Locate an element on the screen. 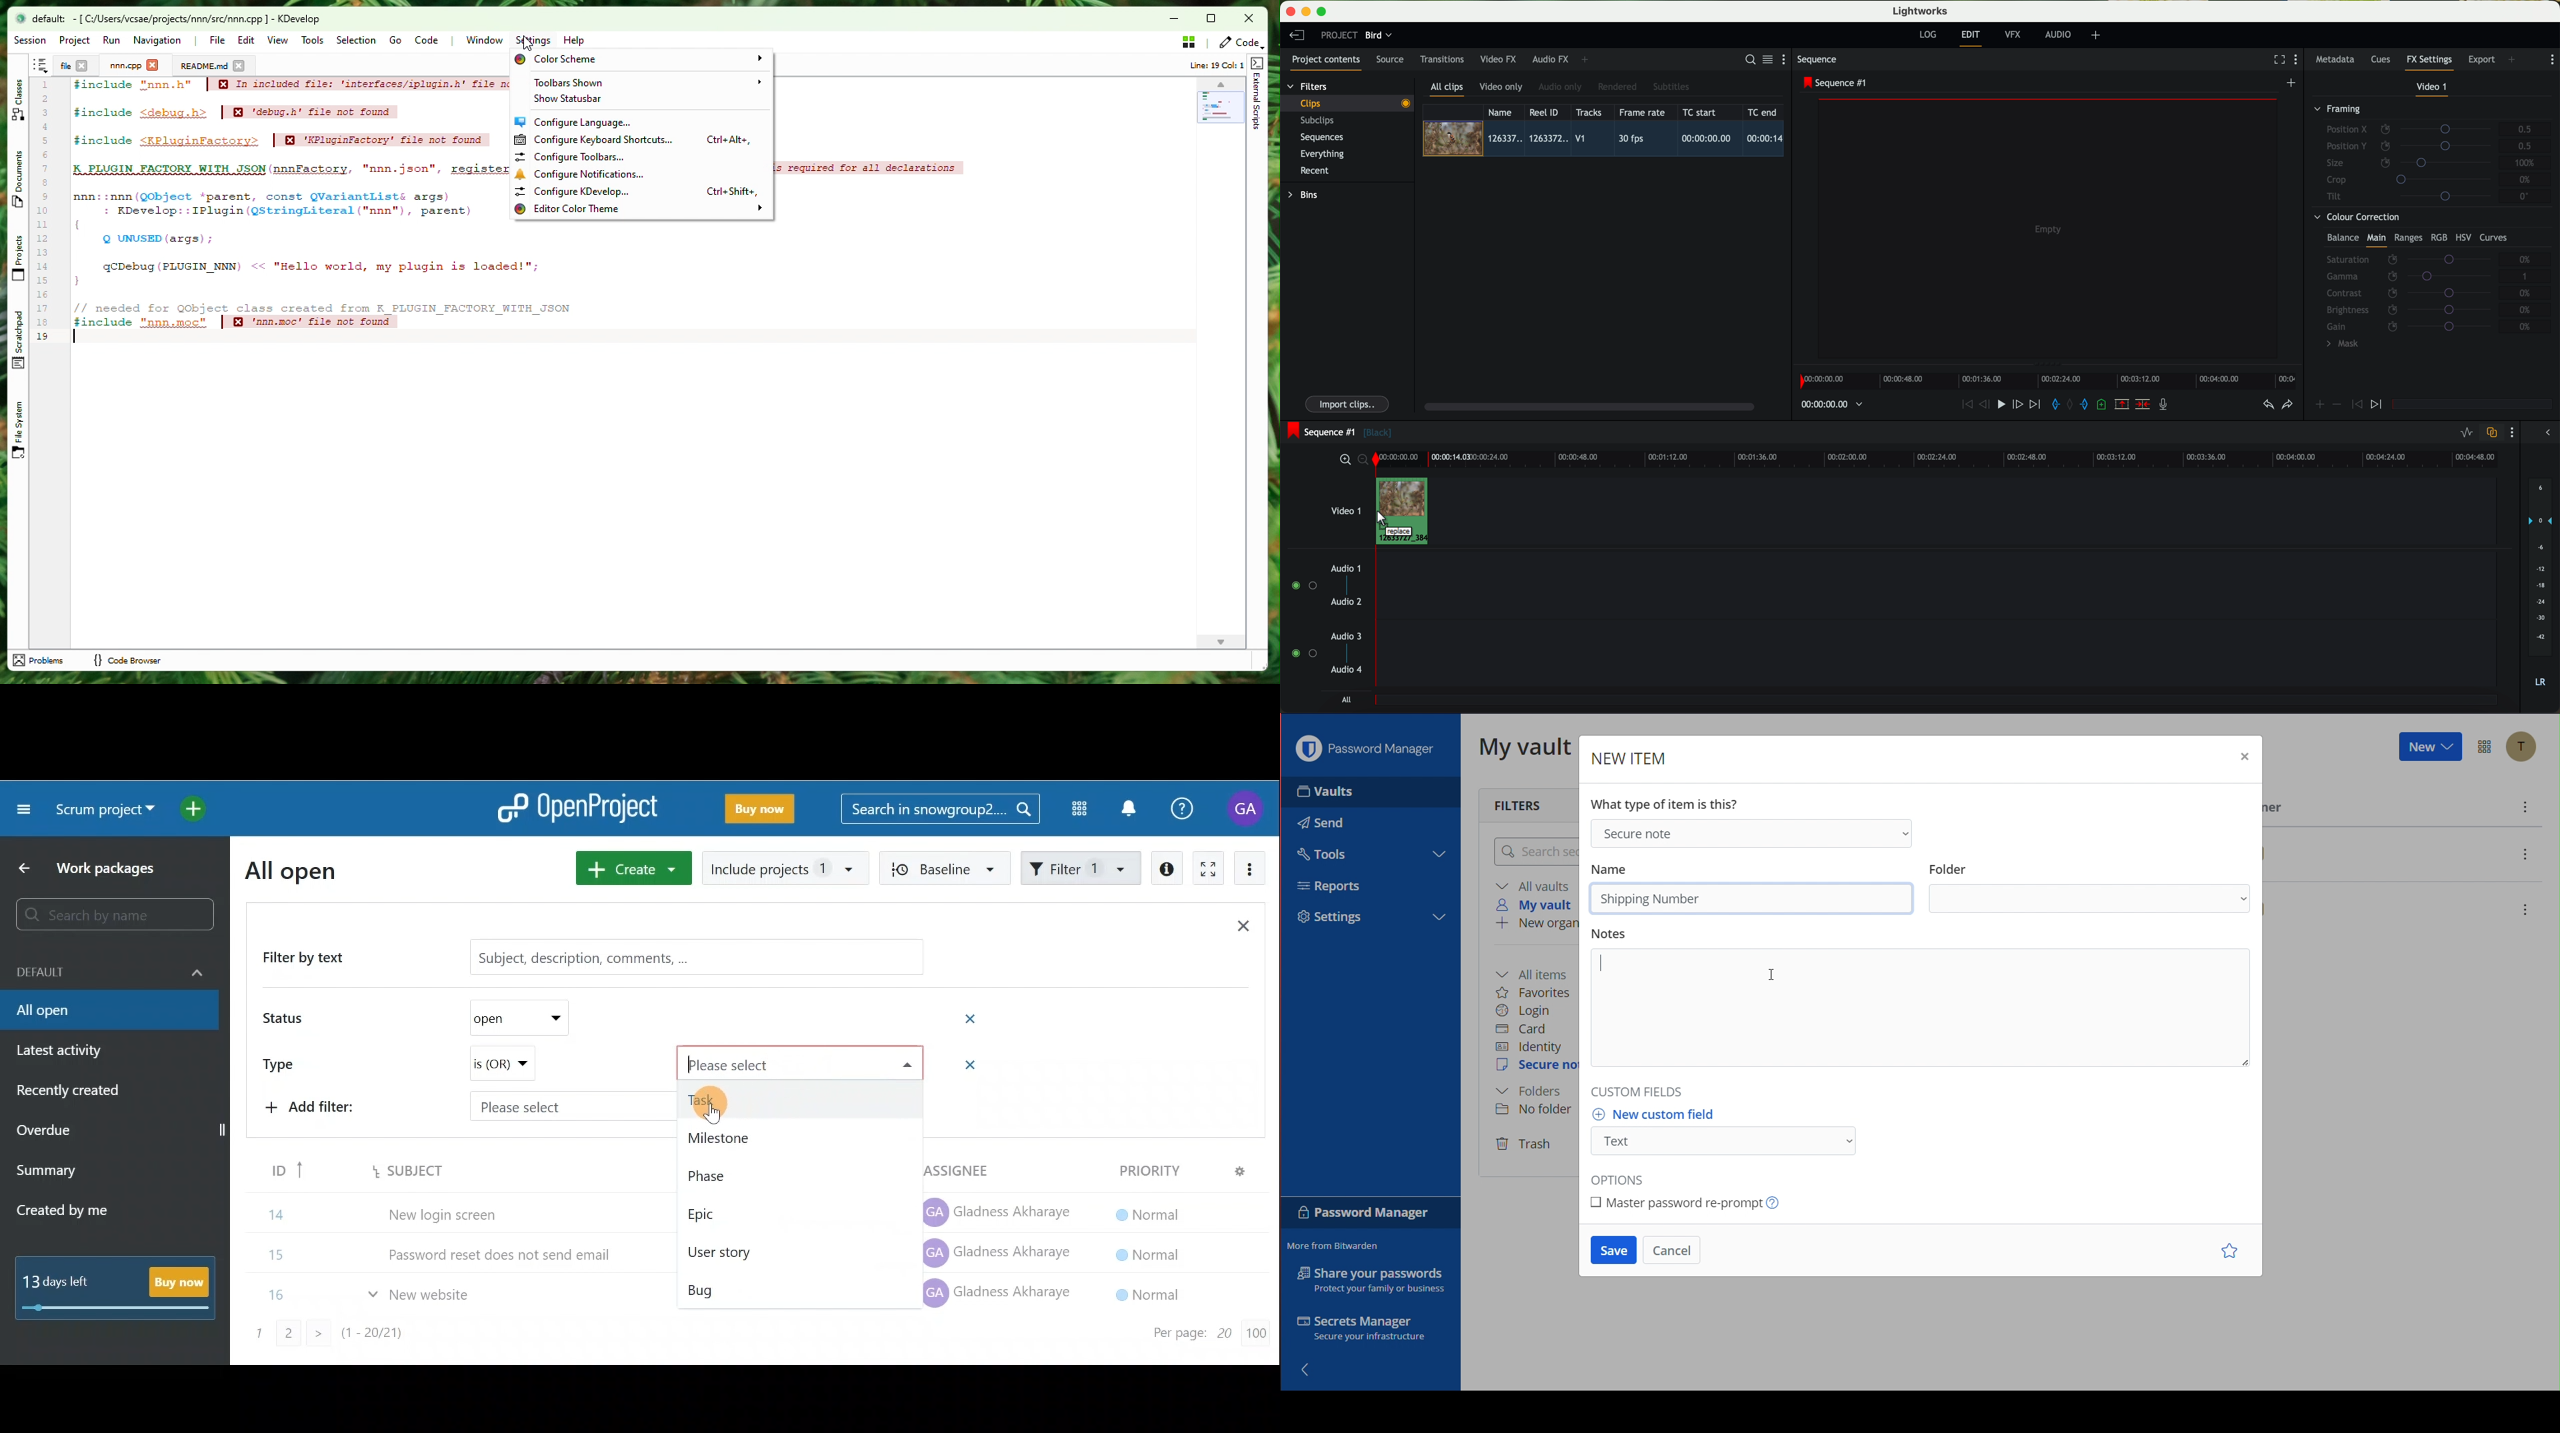  edit is located at coordinates (1972, 37).